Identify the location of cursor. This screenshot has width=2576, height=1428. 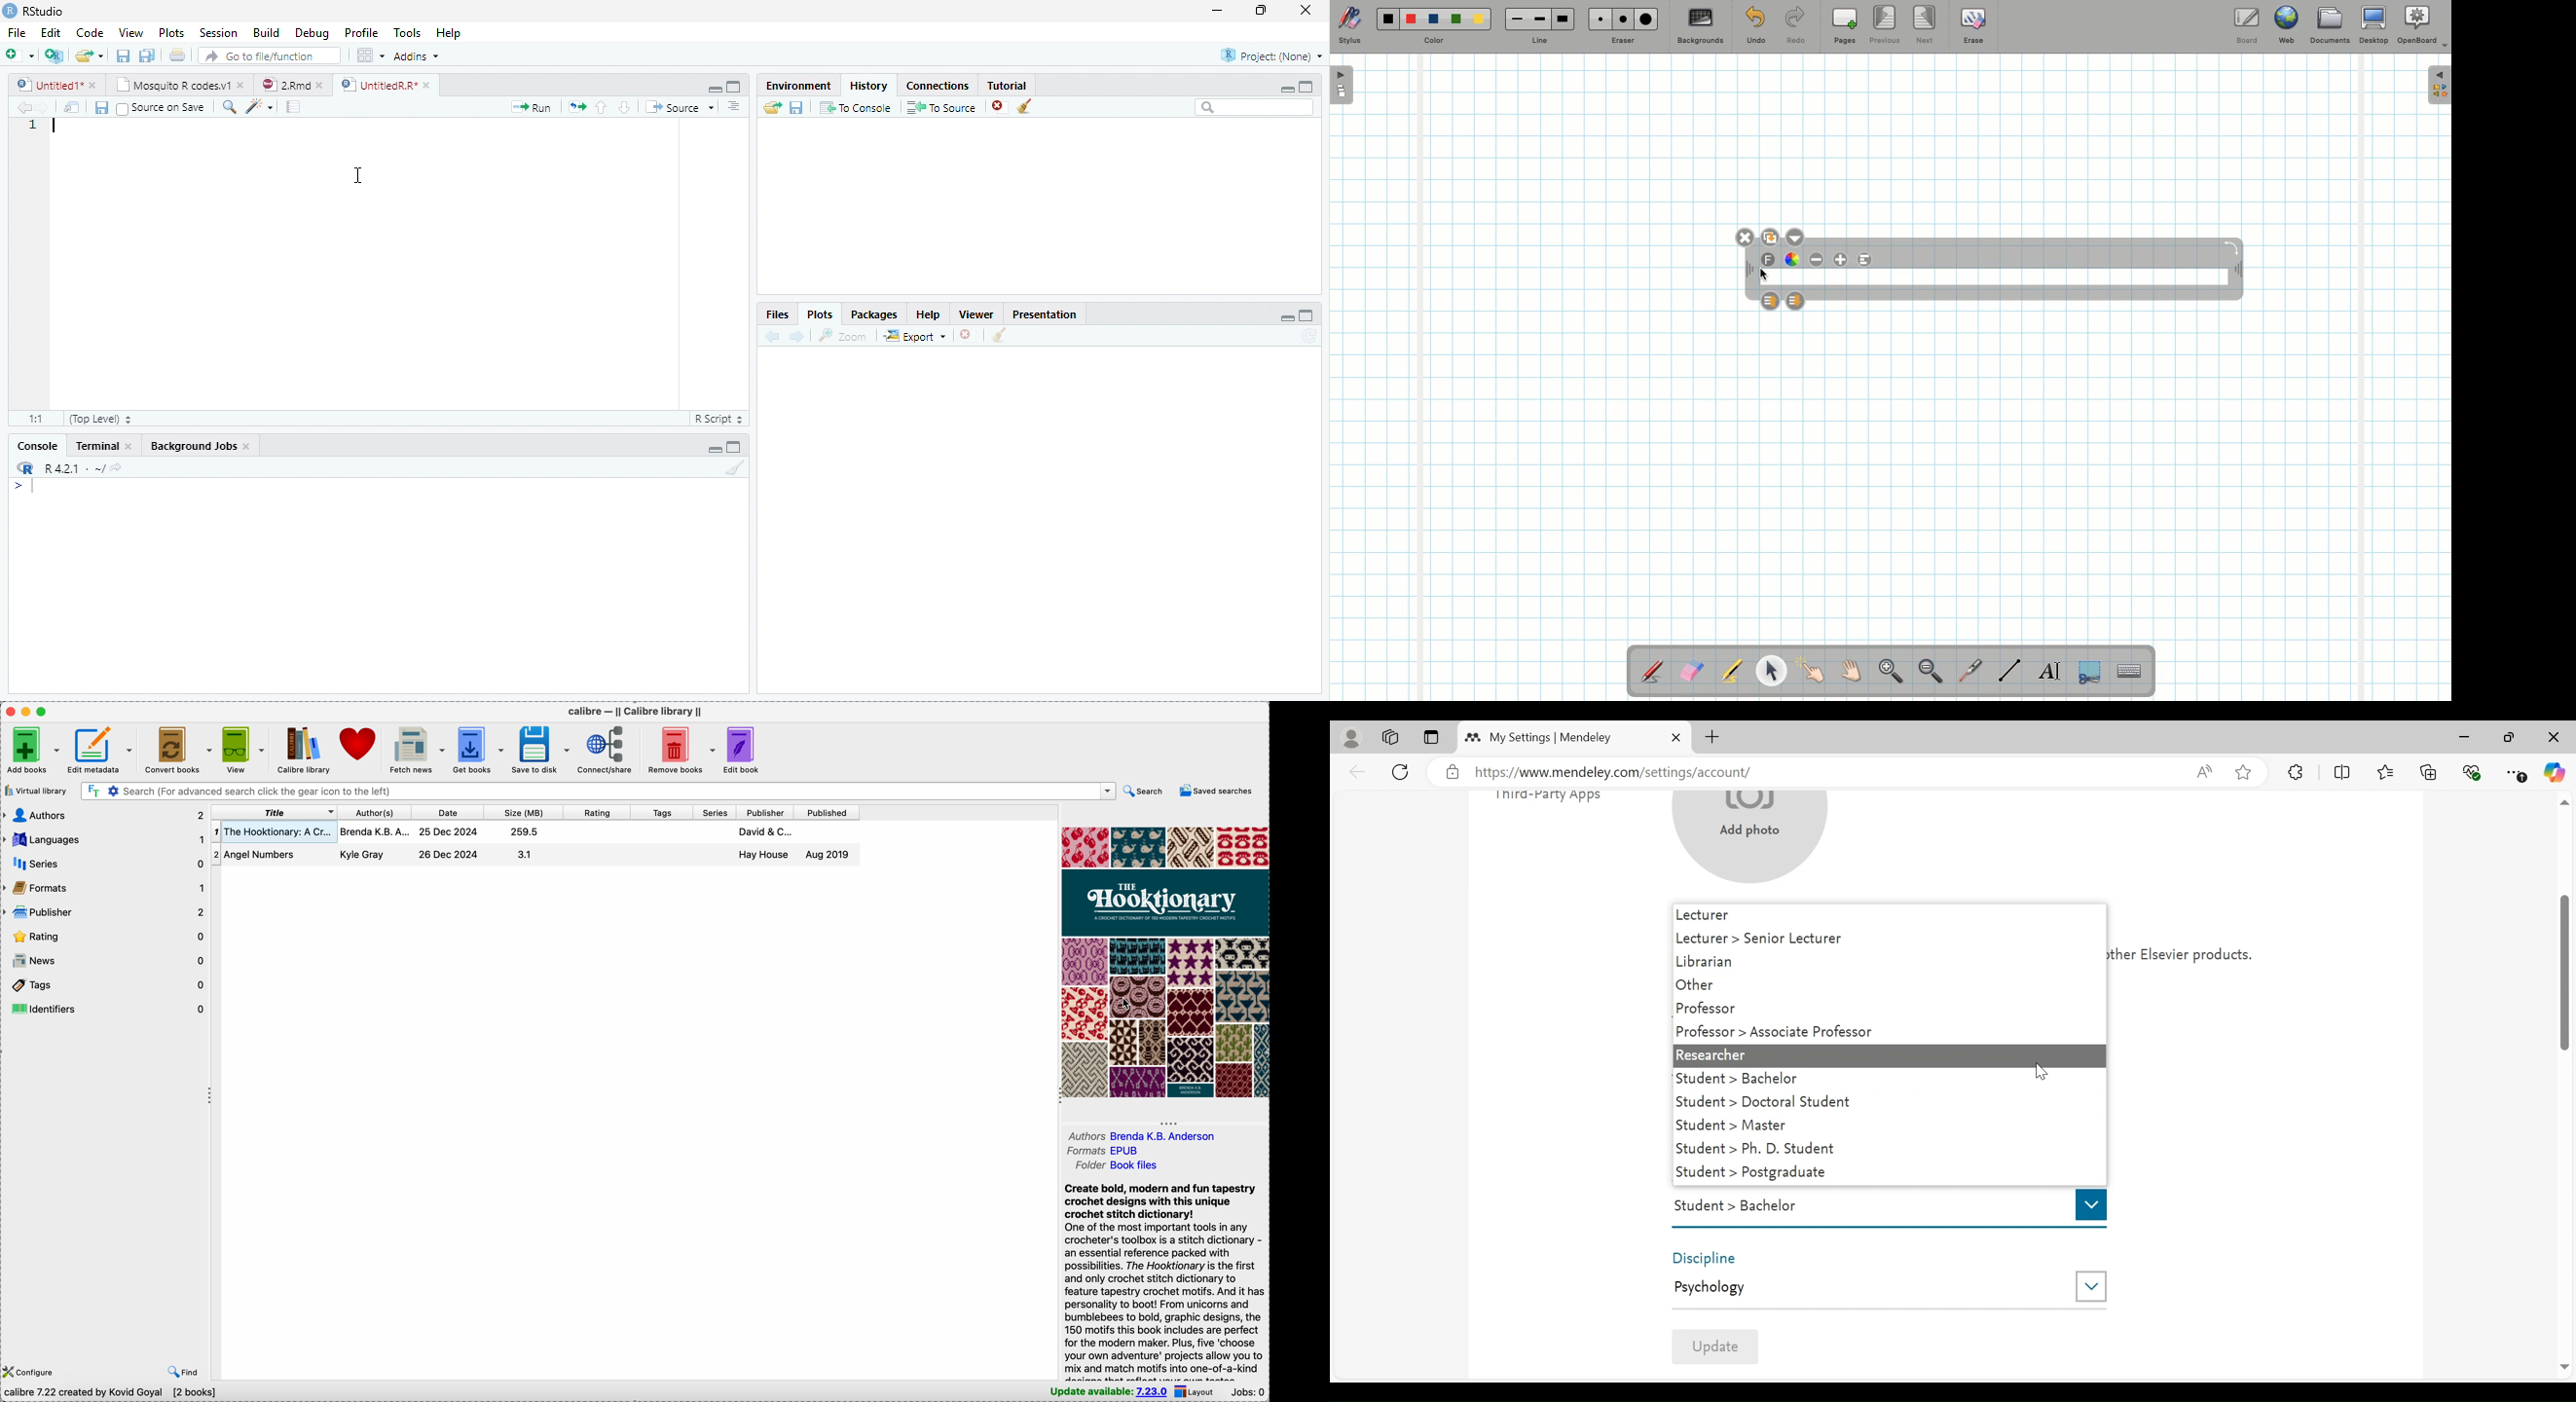
(360, 176).